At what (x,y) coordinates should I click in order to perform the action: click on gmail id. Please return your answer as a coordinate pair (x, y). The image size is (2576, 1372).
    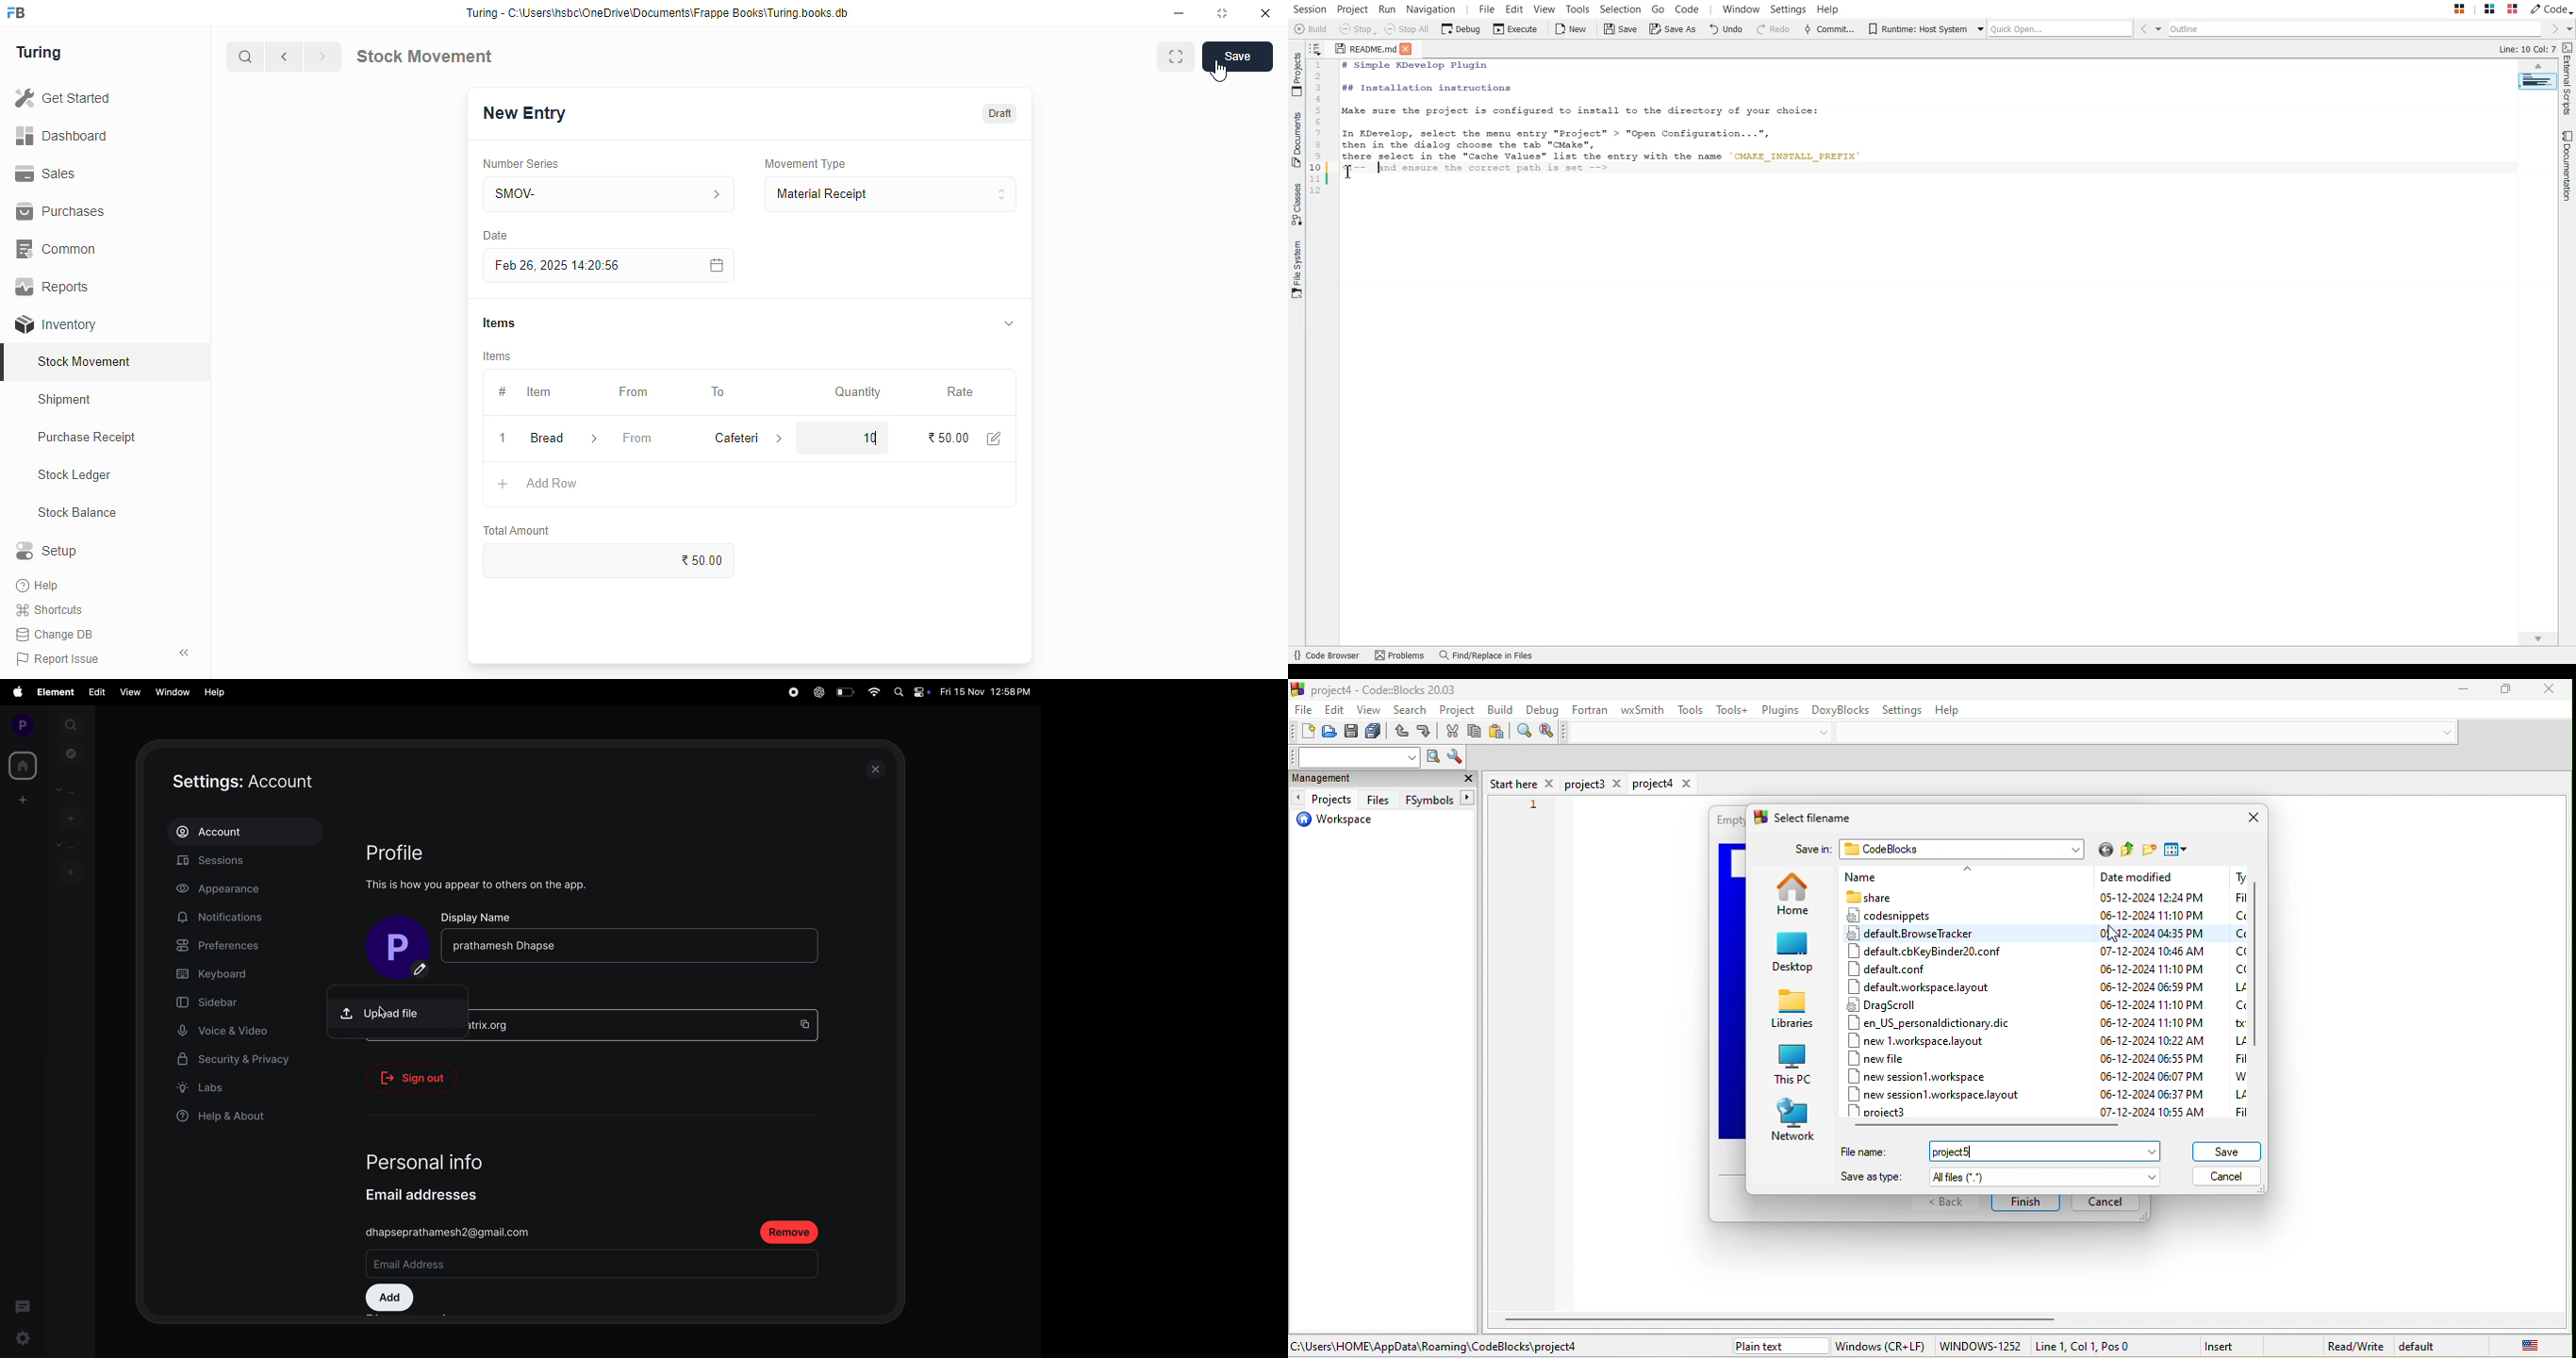
    Looking at the image, I should click on (450, 1232).